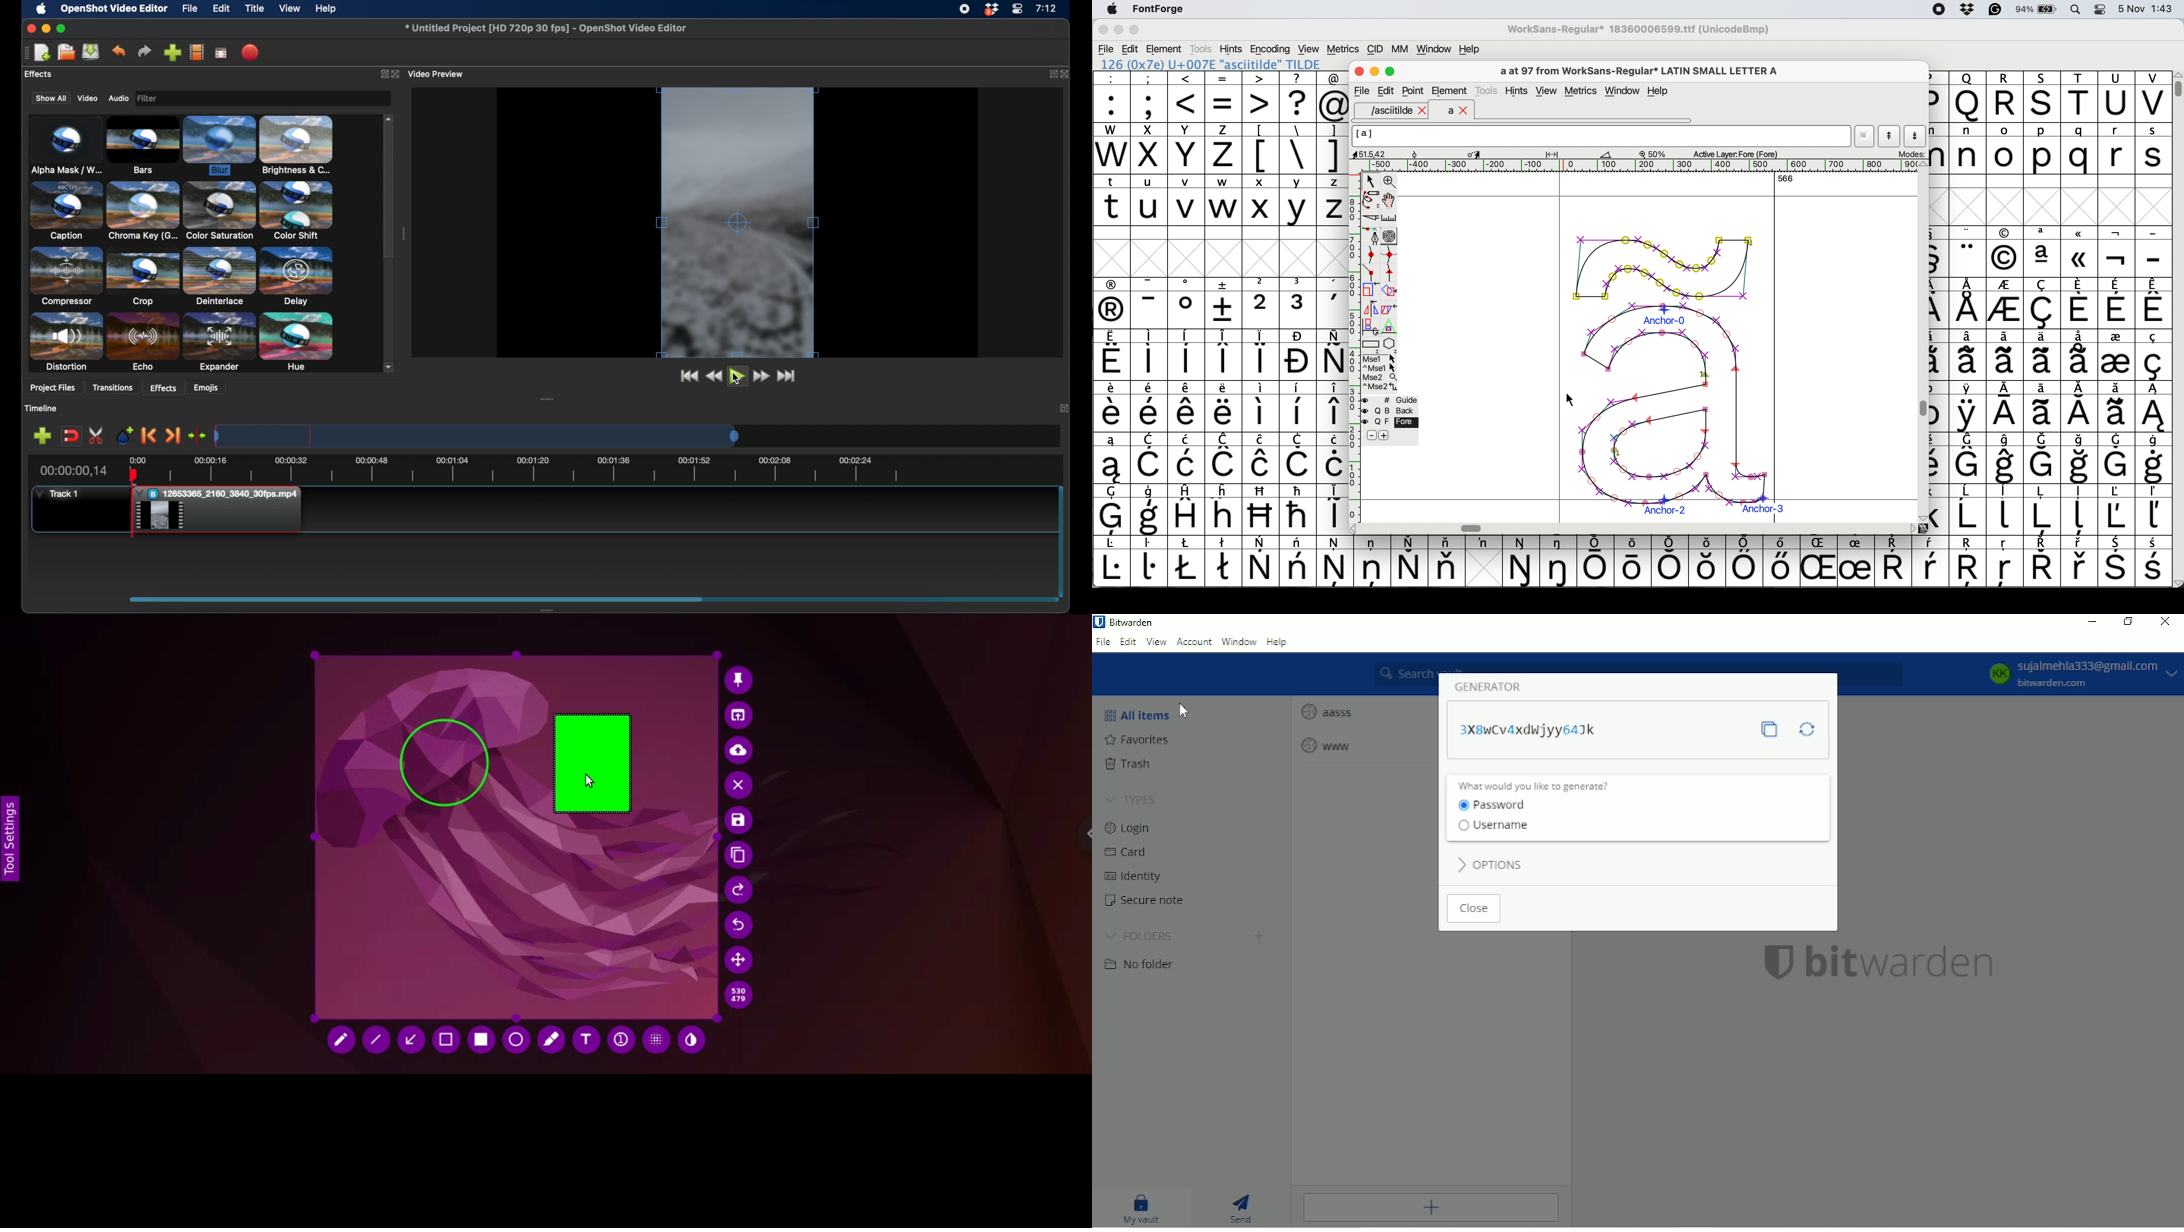  What do you see at coordinates (1878, 960) in the screenshot?
I see `bitwarden` at bounding box center [1878, 960].